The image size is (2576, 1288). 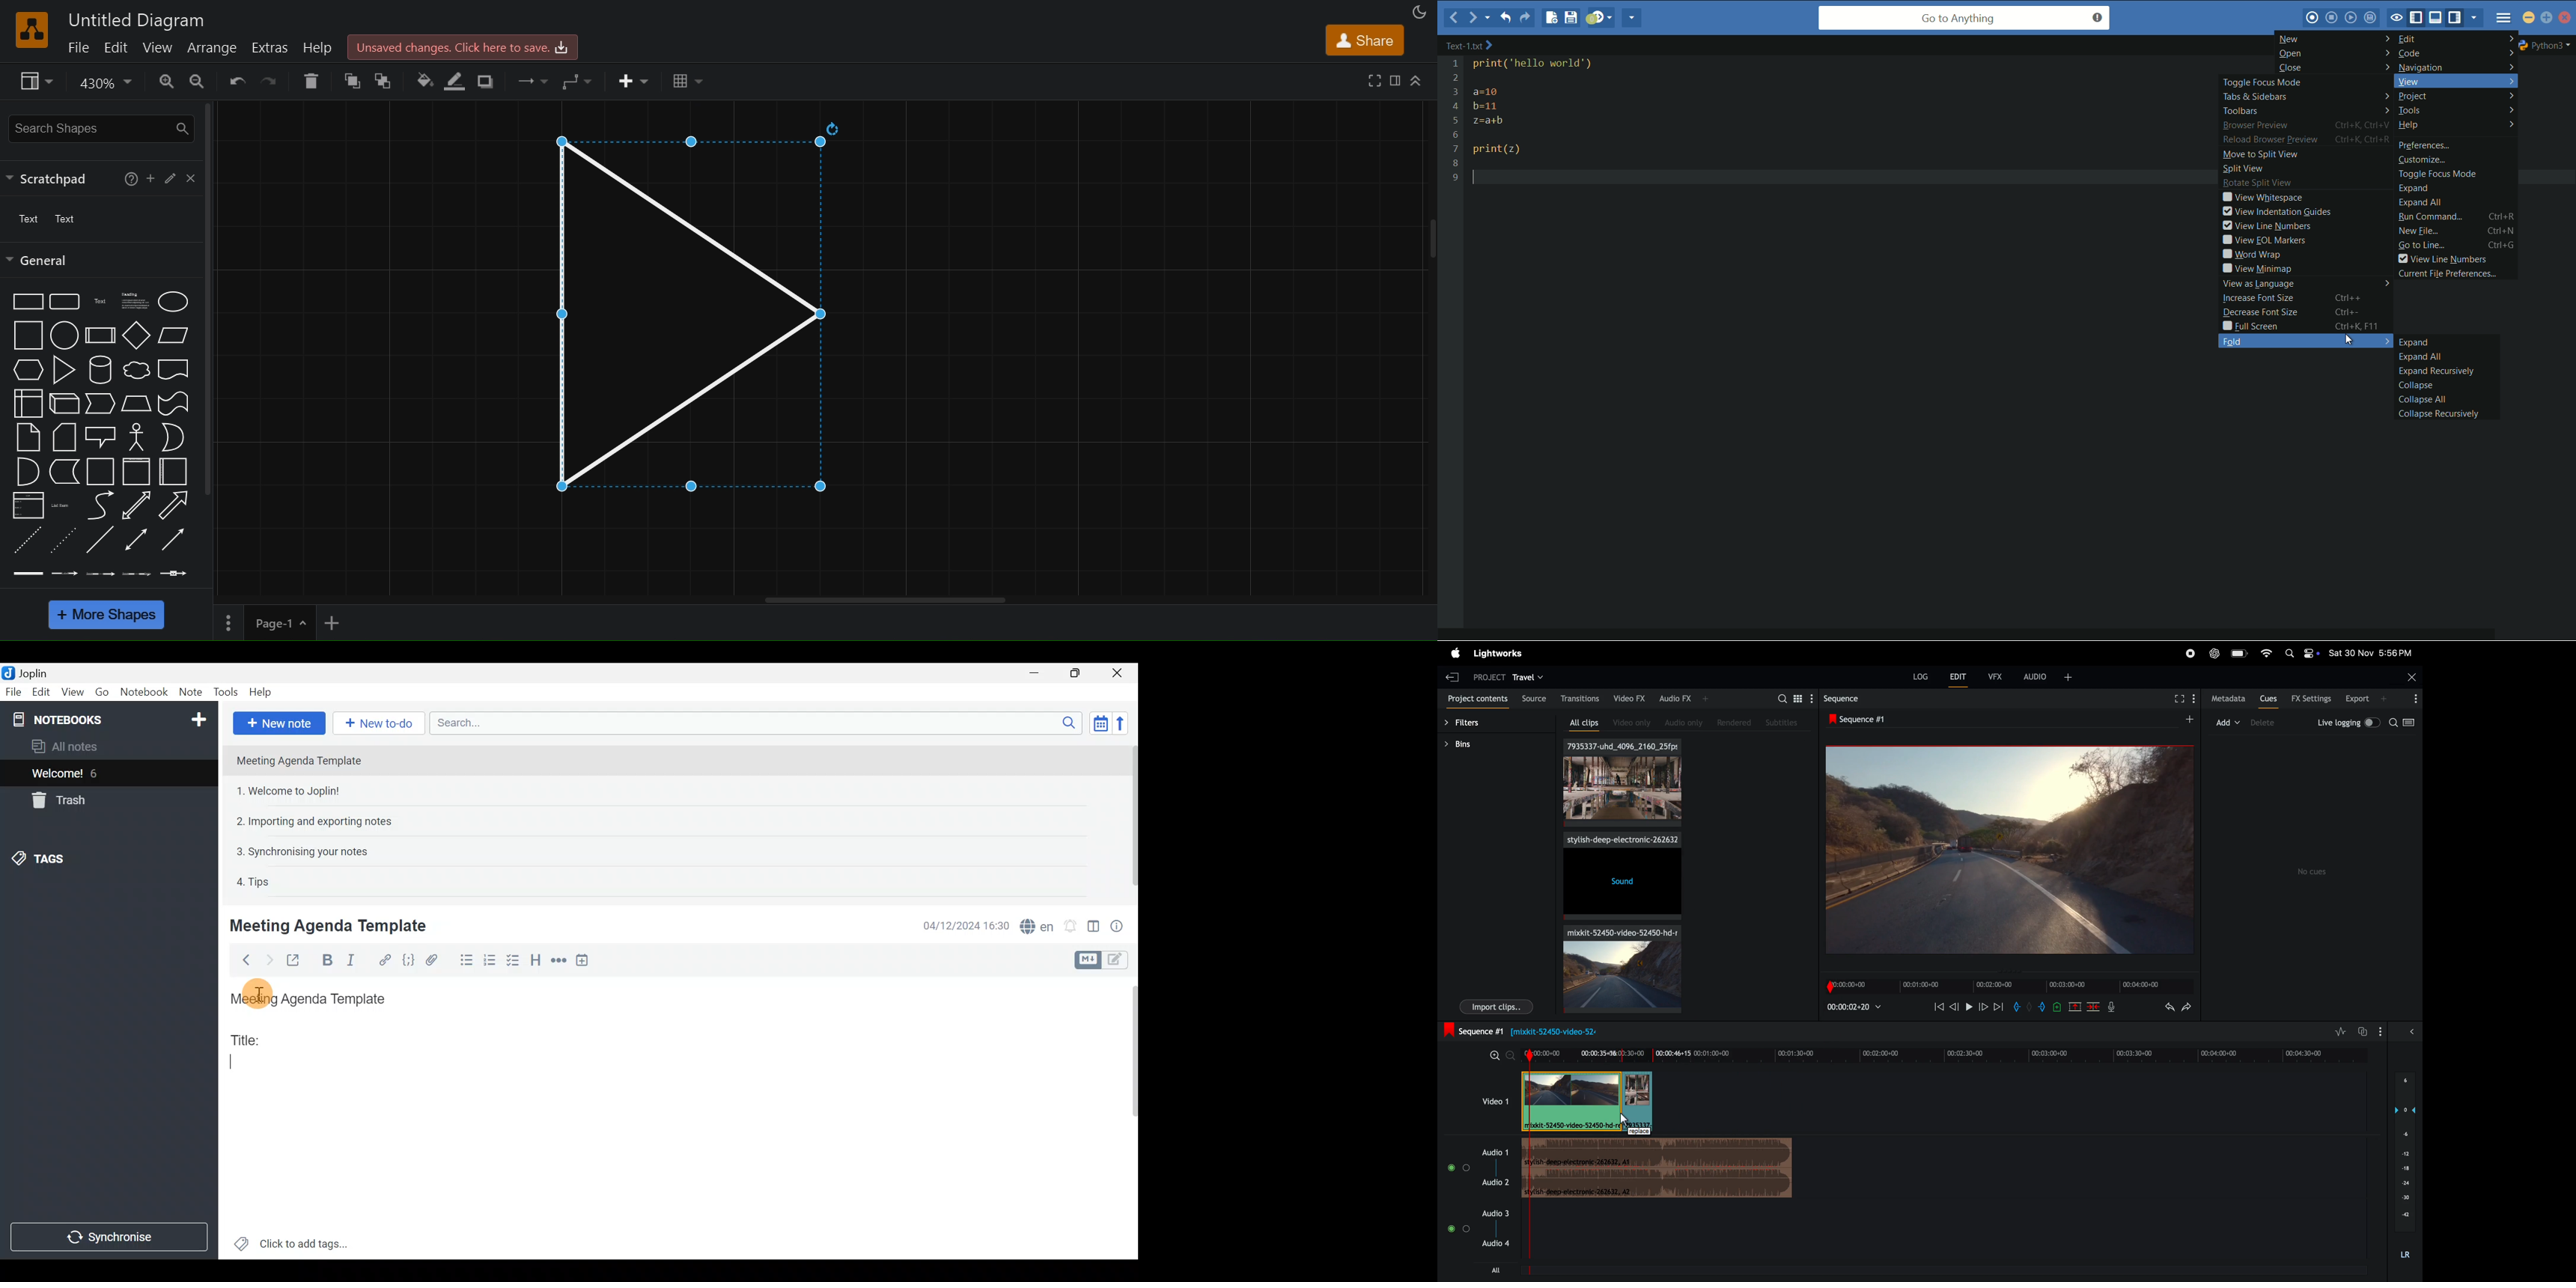 What do you see at coordinates (2504, 230) in the screenshot?
I see `Ctrl+N` at bounding box center [2504, 230].